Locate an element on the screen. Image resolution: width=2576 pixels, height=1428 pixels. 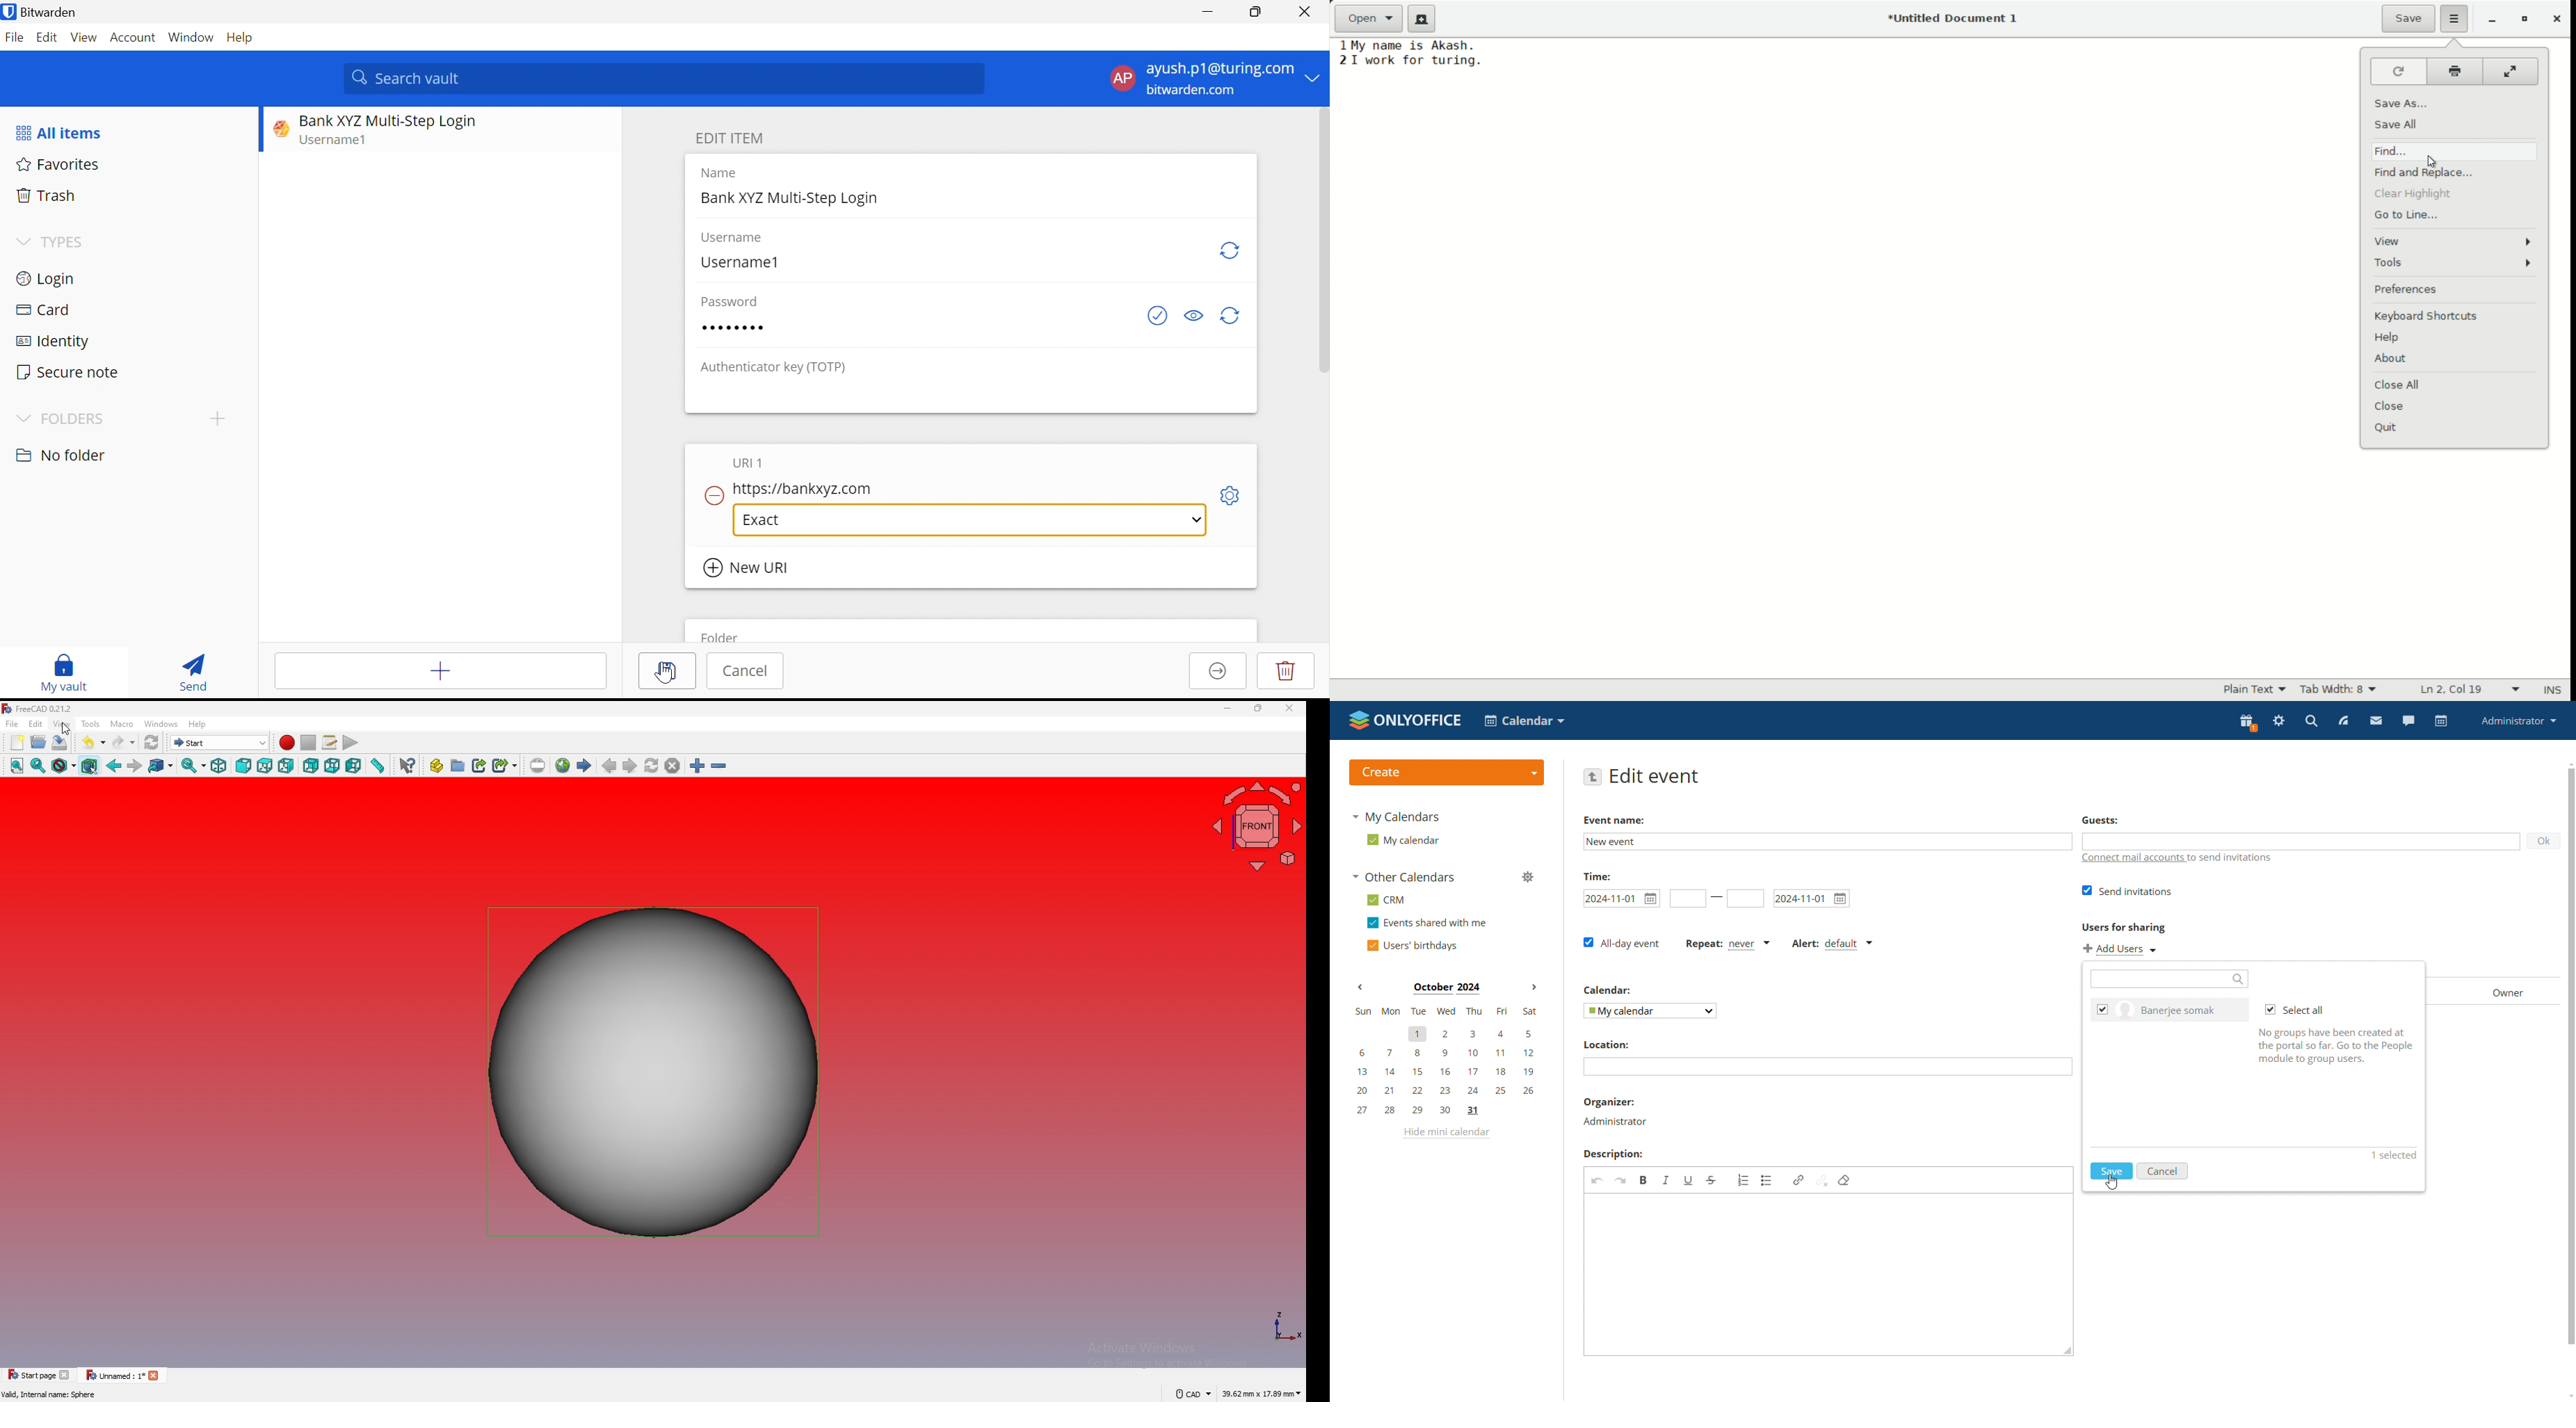
mini calendar is located at coordinates (1445, 1061).